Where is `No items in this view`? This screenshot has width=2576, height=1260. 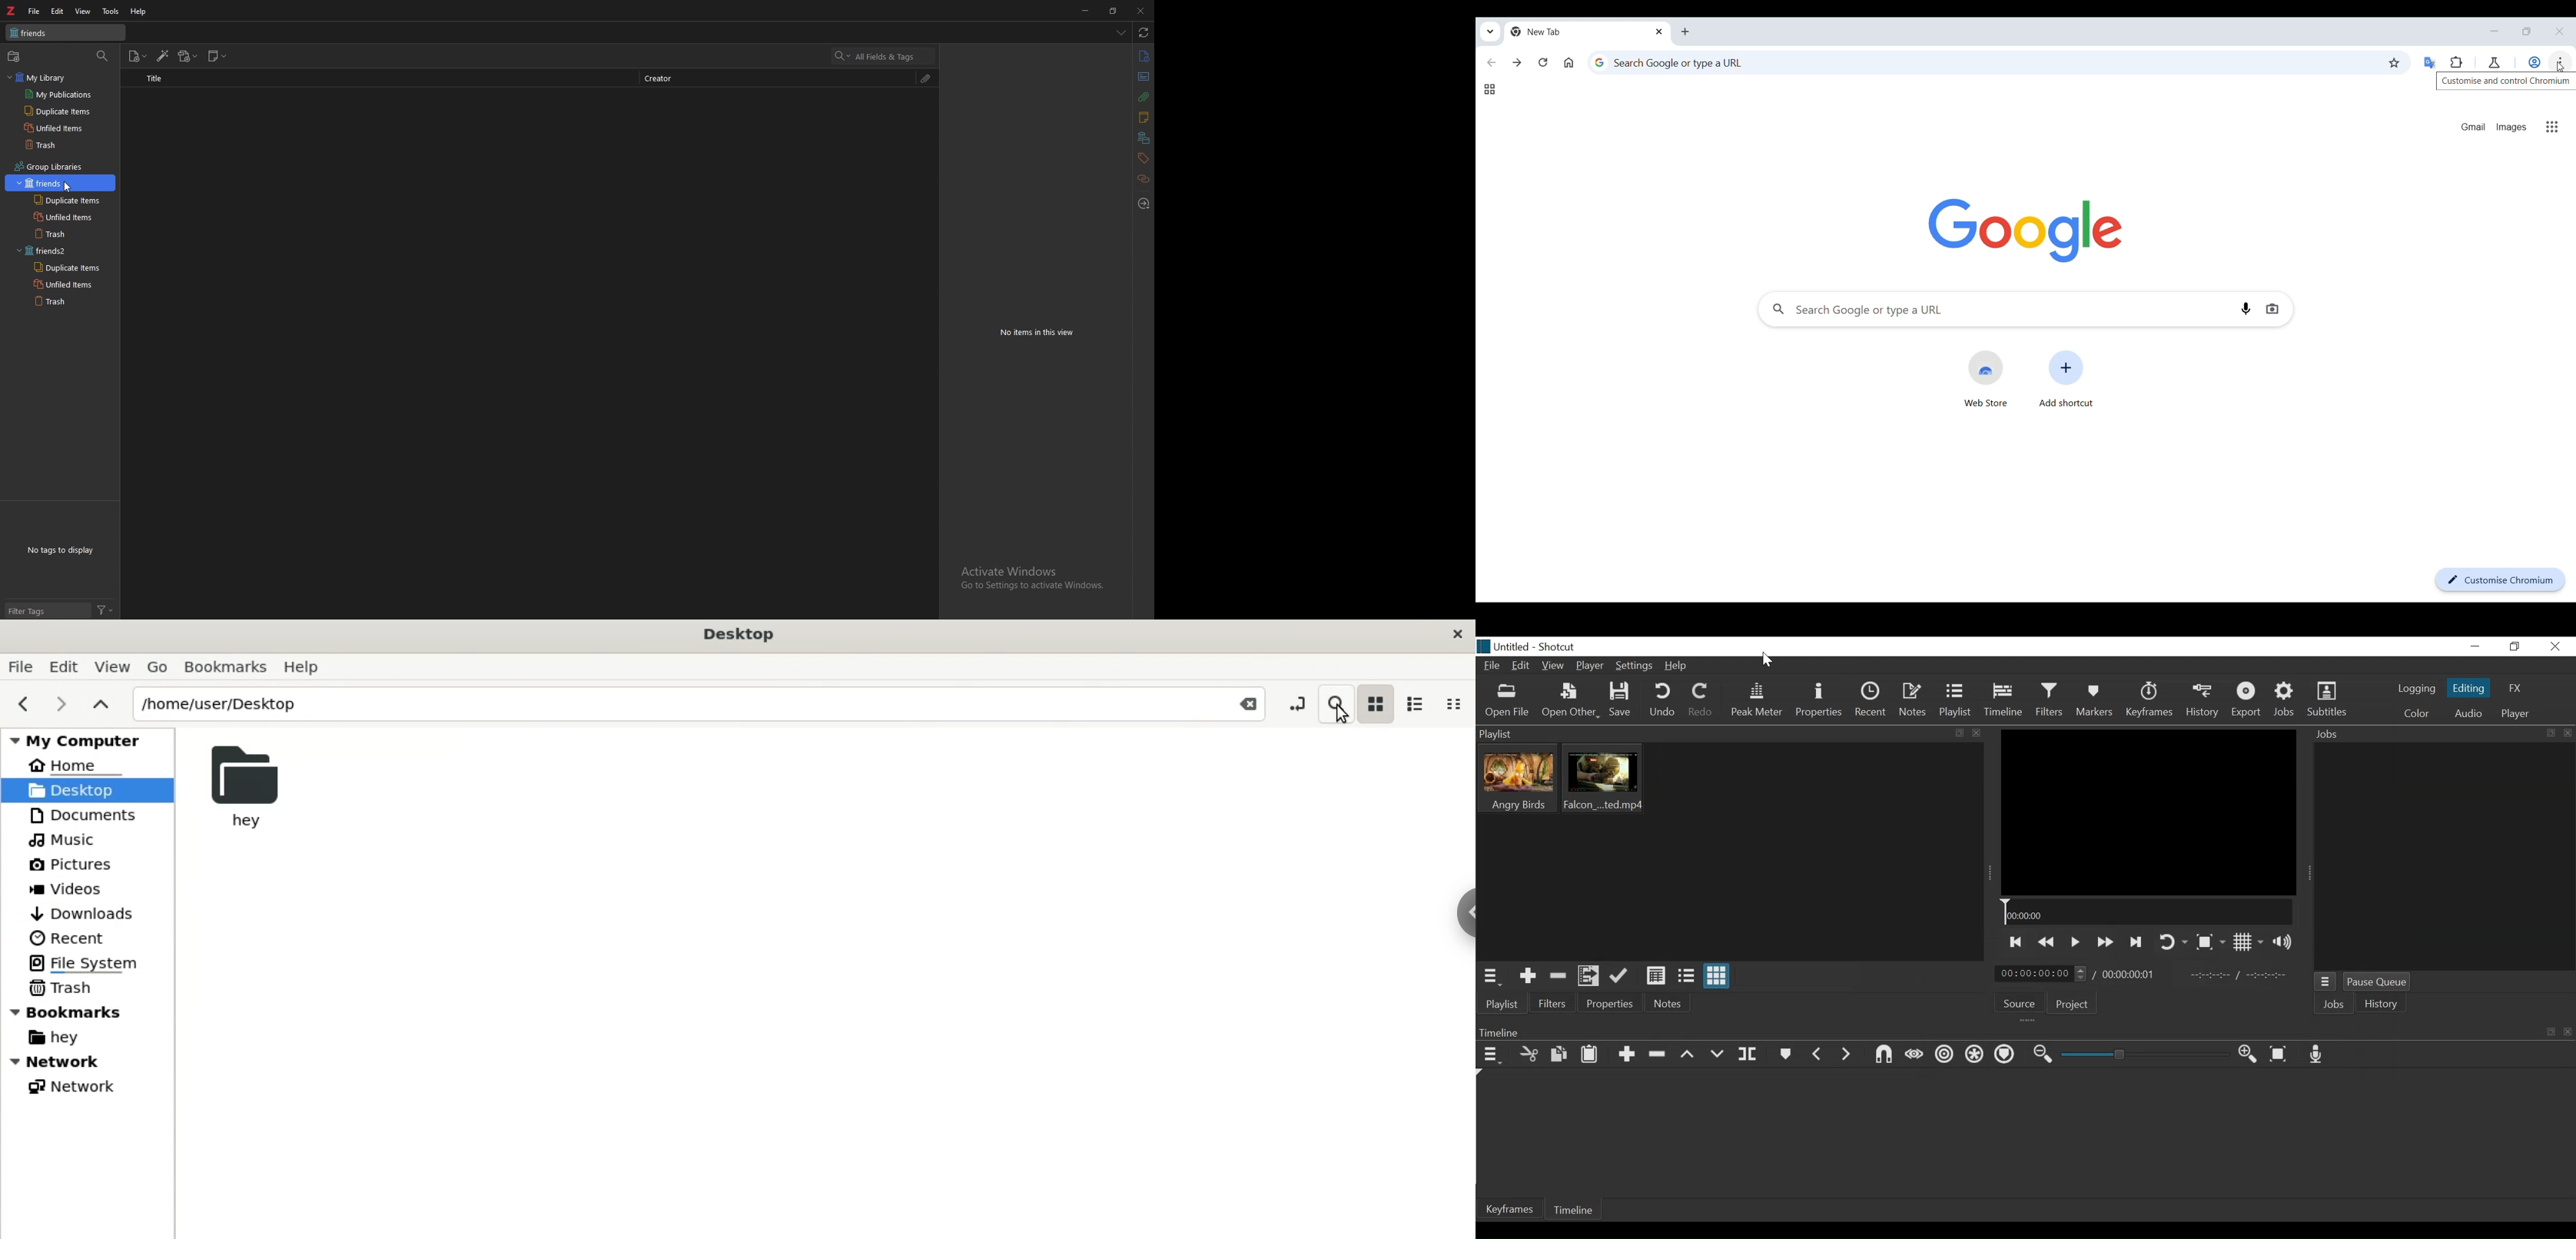
No items in this view is located at coordinates (1040, 332).